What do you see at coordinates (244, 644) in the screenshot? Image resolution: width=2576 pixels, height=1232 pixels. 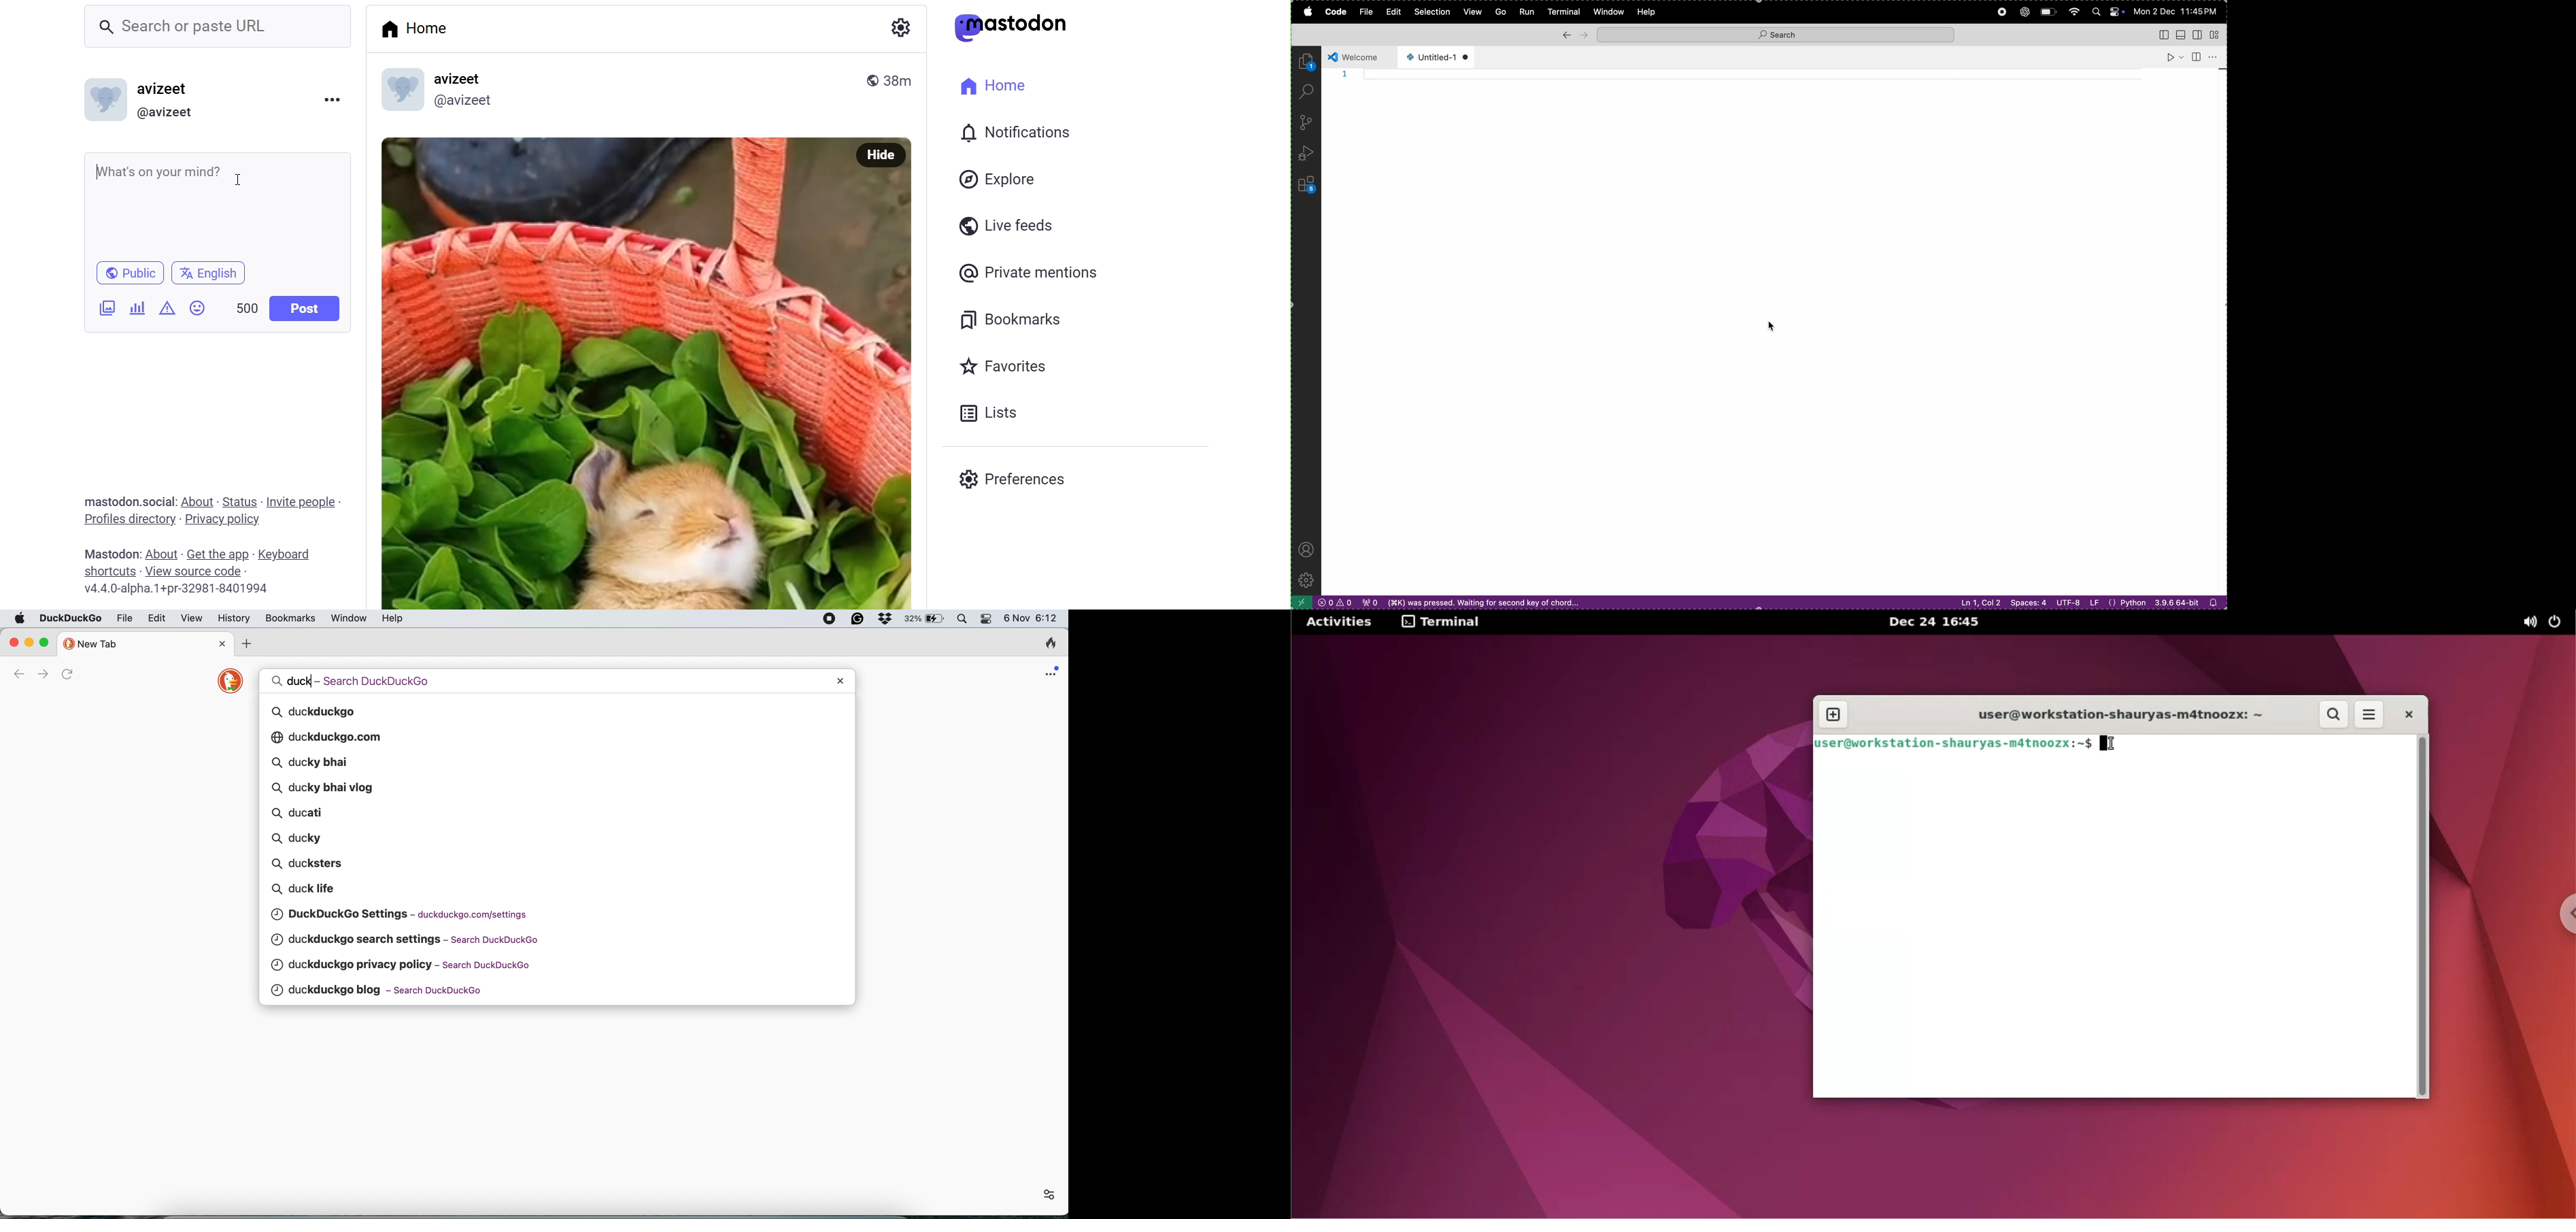 I see `add new tab` at bounding box center [244, 644].